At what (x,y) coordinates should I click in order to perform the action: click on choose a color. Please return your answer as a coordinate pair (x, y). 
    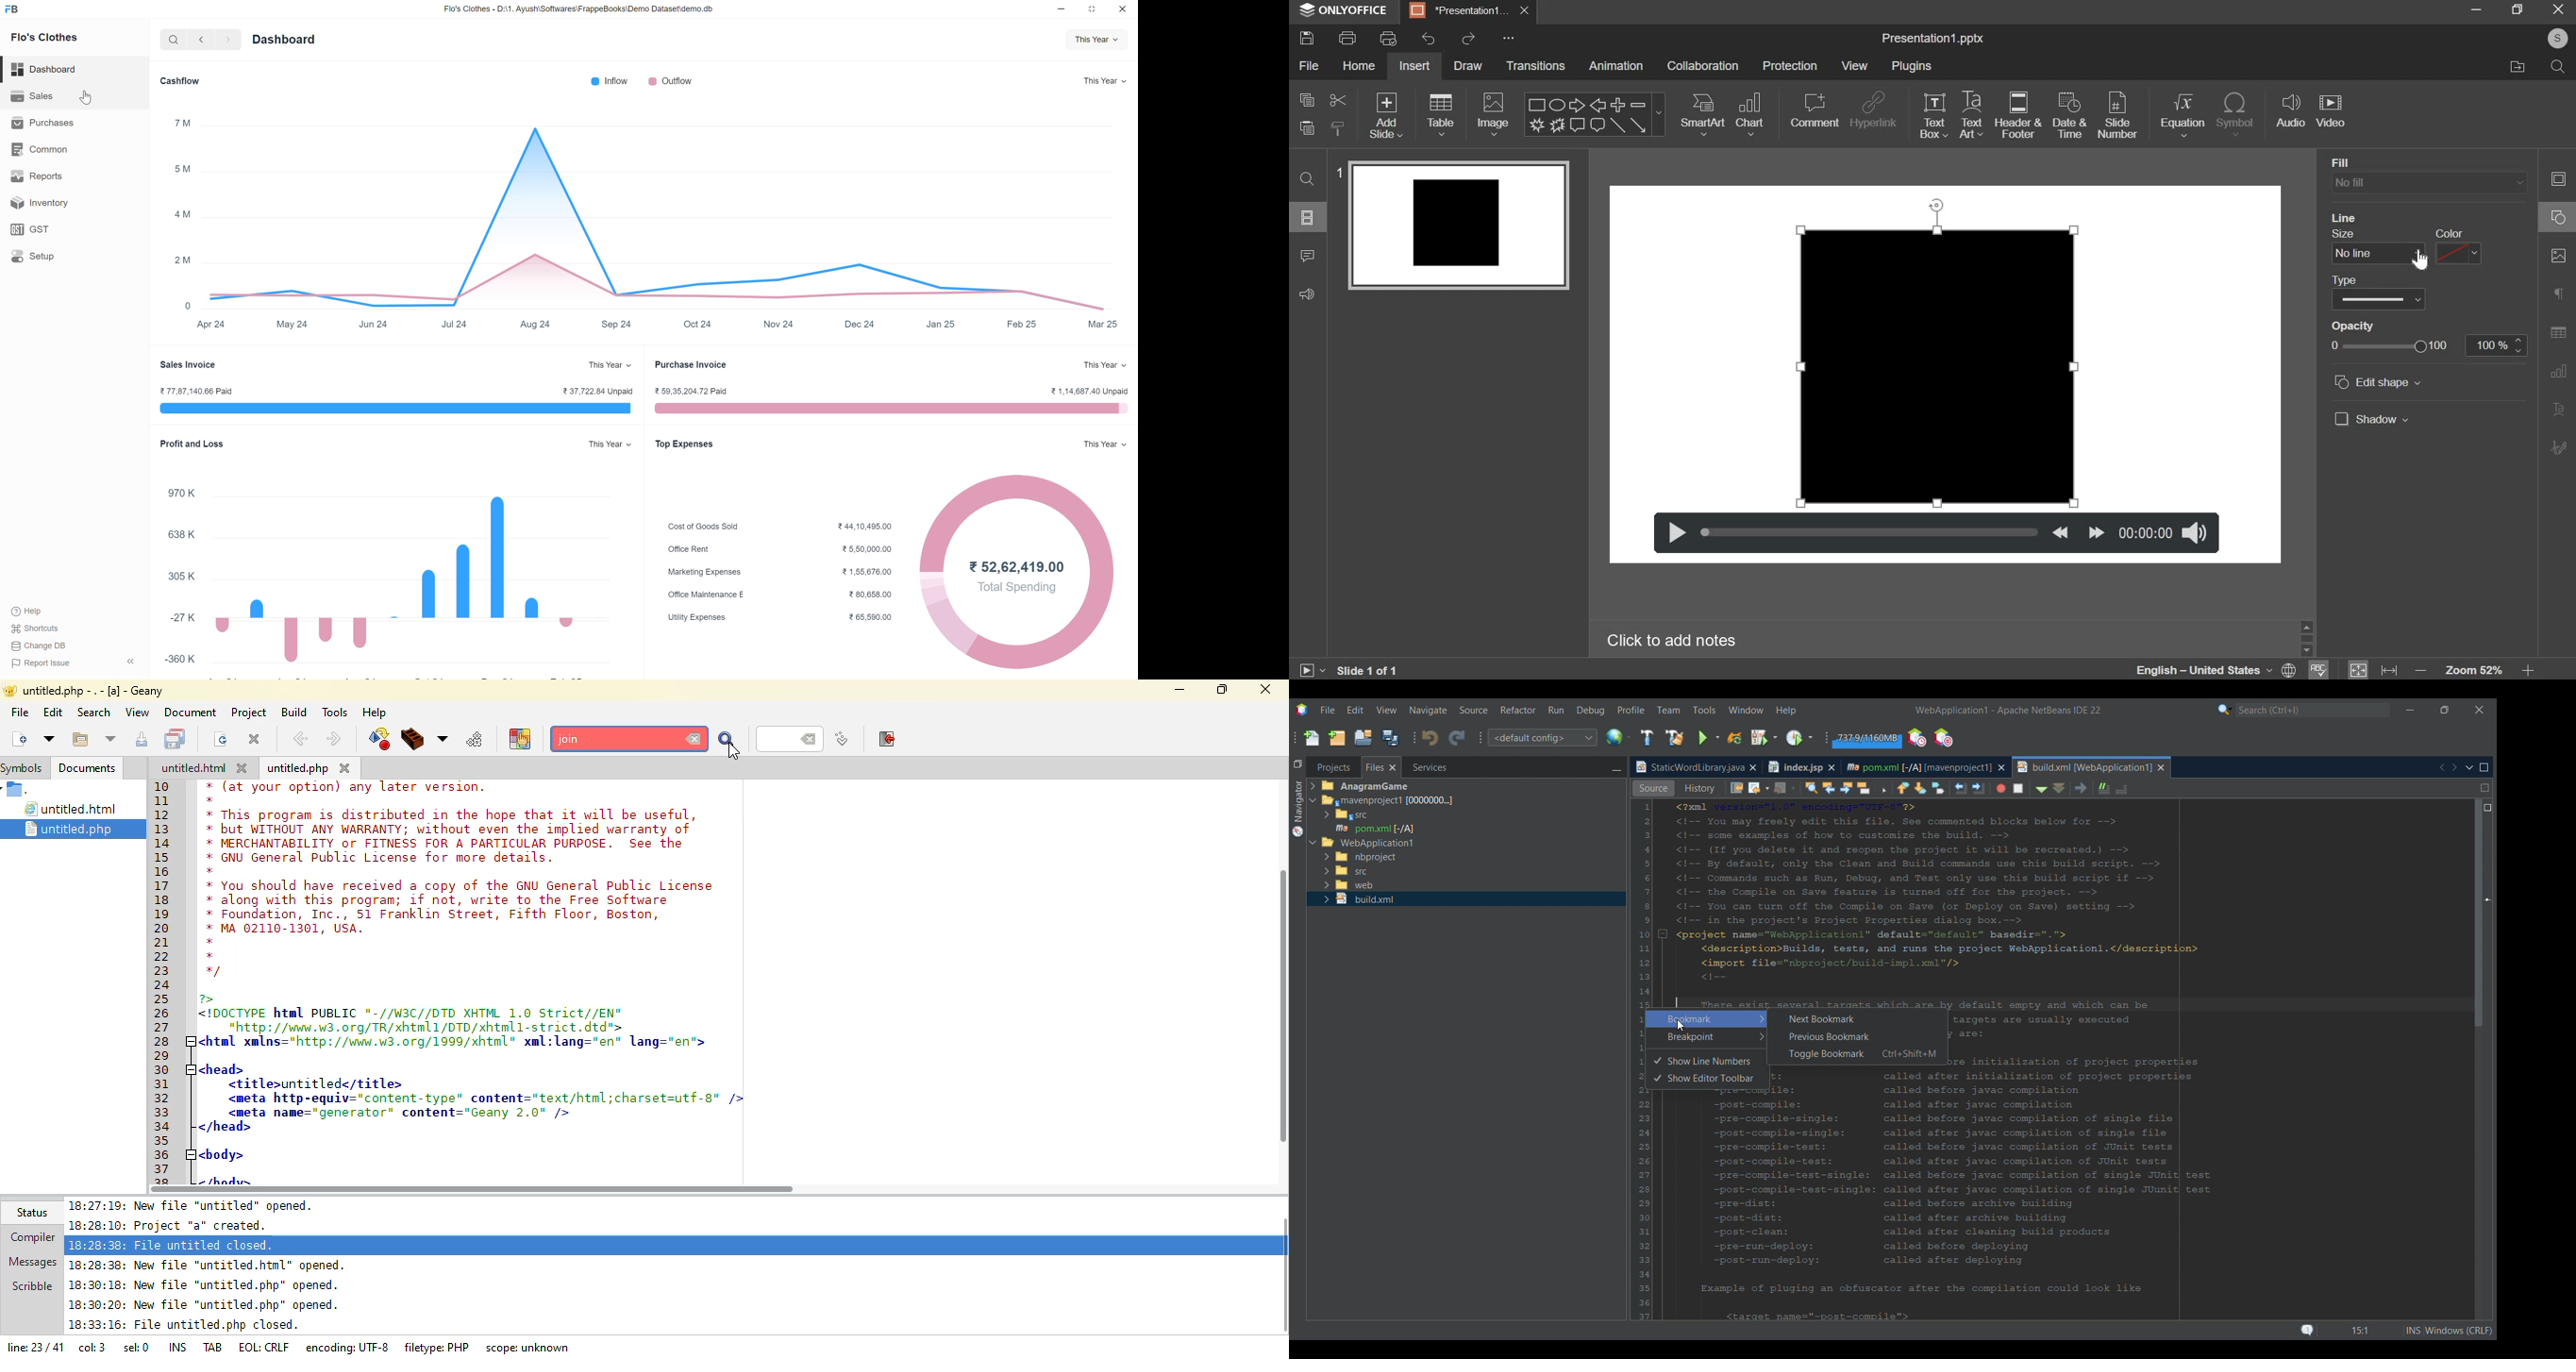
    Looking at the image, I should click on (520, 738).